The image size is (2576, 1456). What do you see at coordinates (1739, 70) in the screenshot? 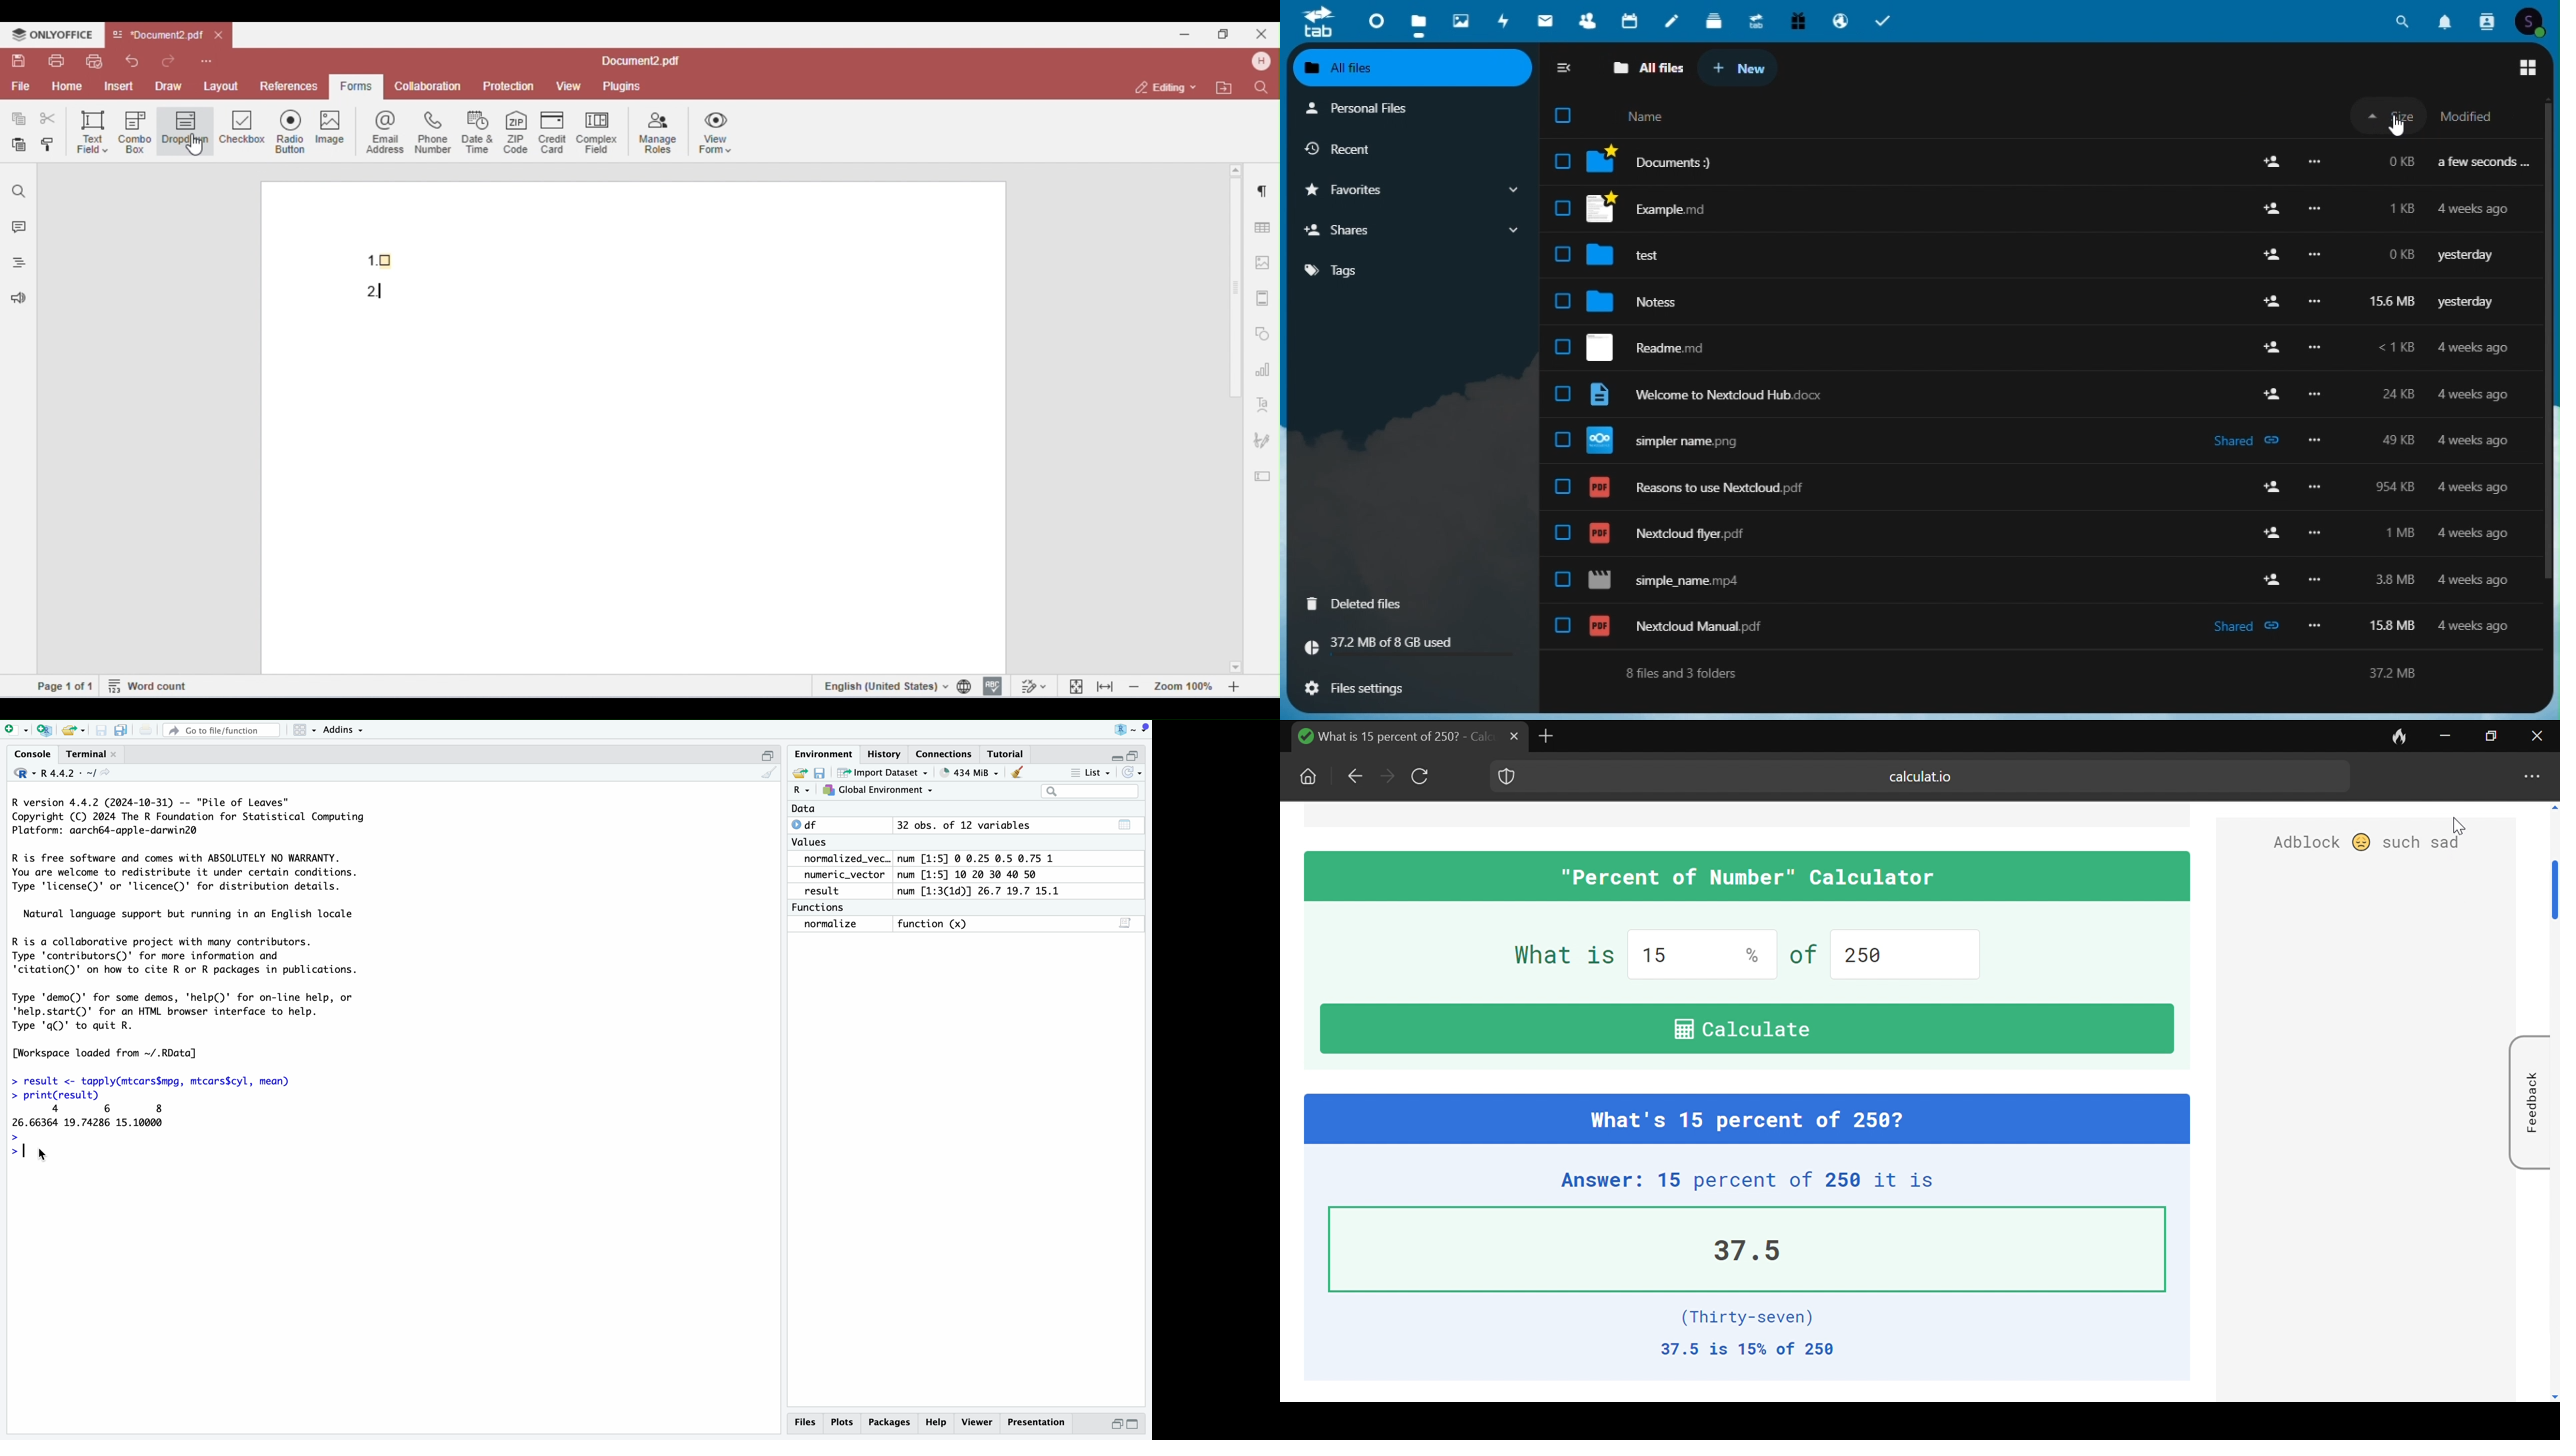
I see `new` at bounding box center [1739, 70].